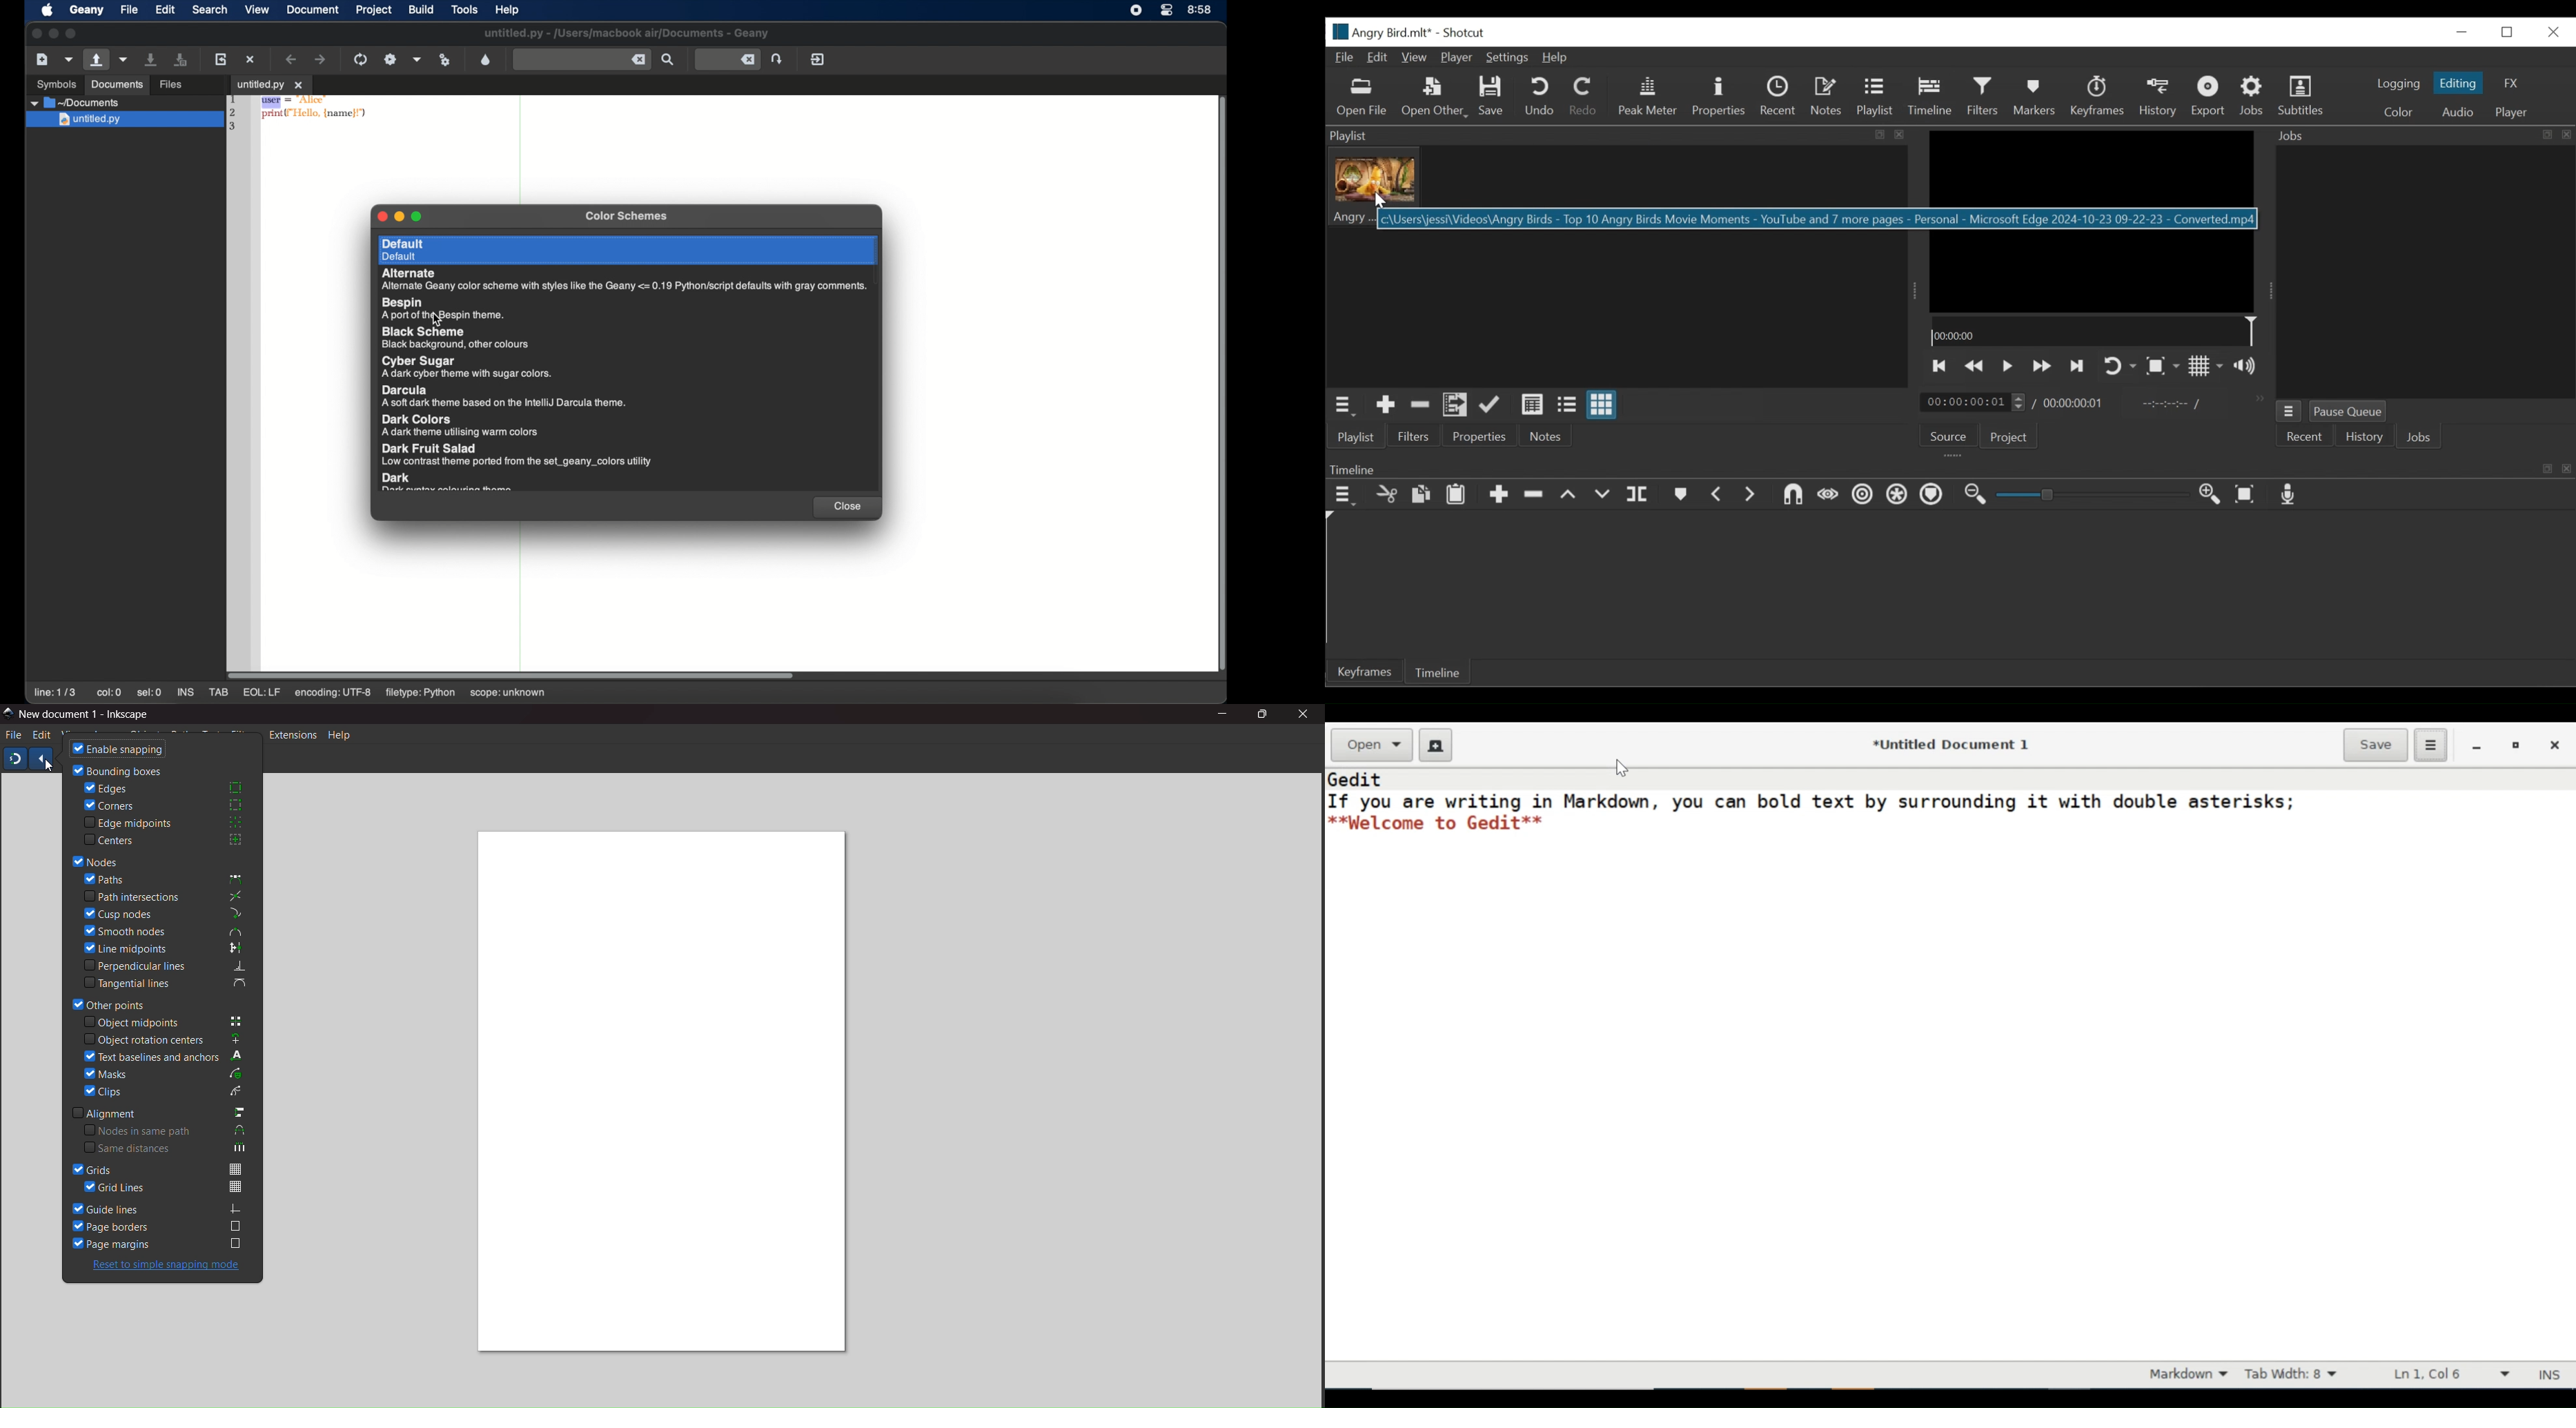 The height and width of the screenshot is (1428, 2576). Describe the element at coordinates (1973, 402) in the screenshot. I see `Current duration` at that location.